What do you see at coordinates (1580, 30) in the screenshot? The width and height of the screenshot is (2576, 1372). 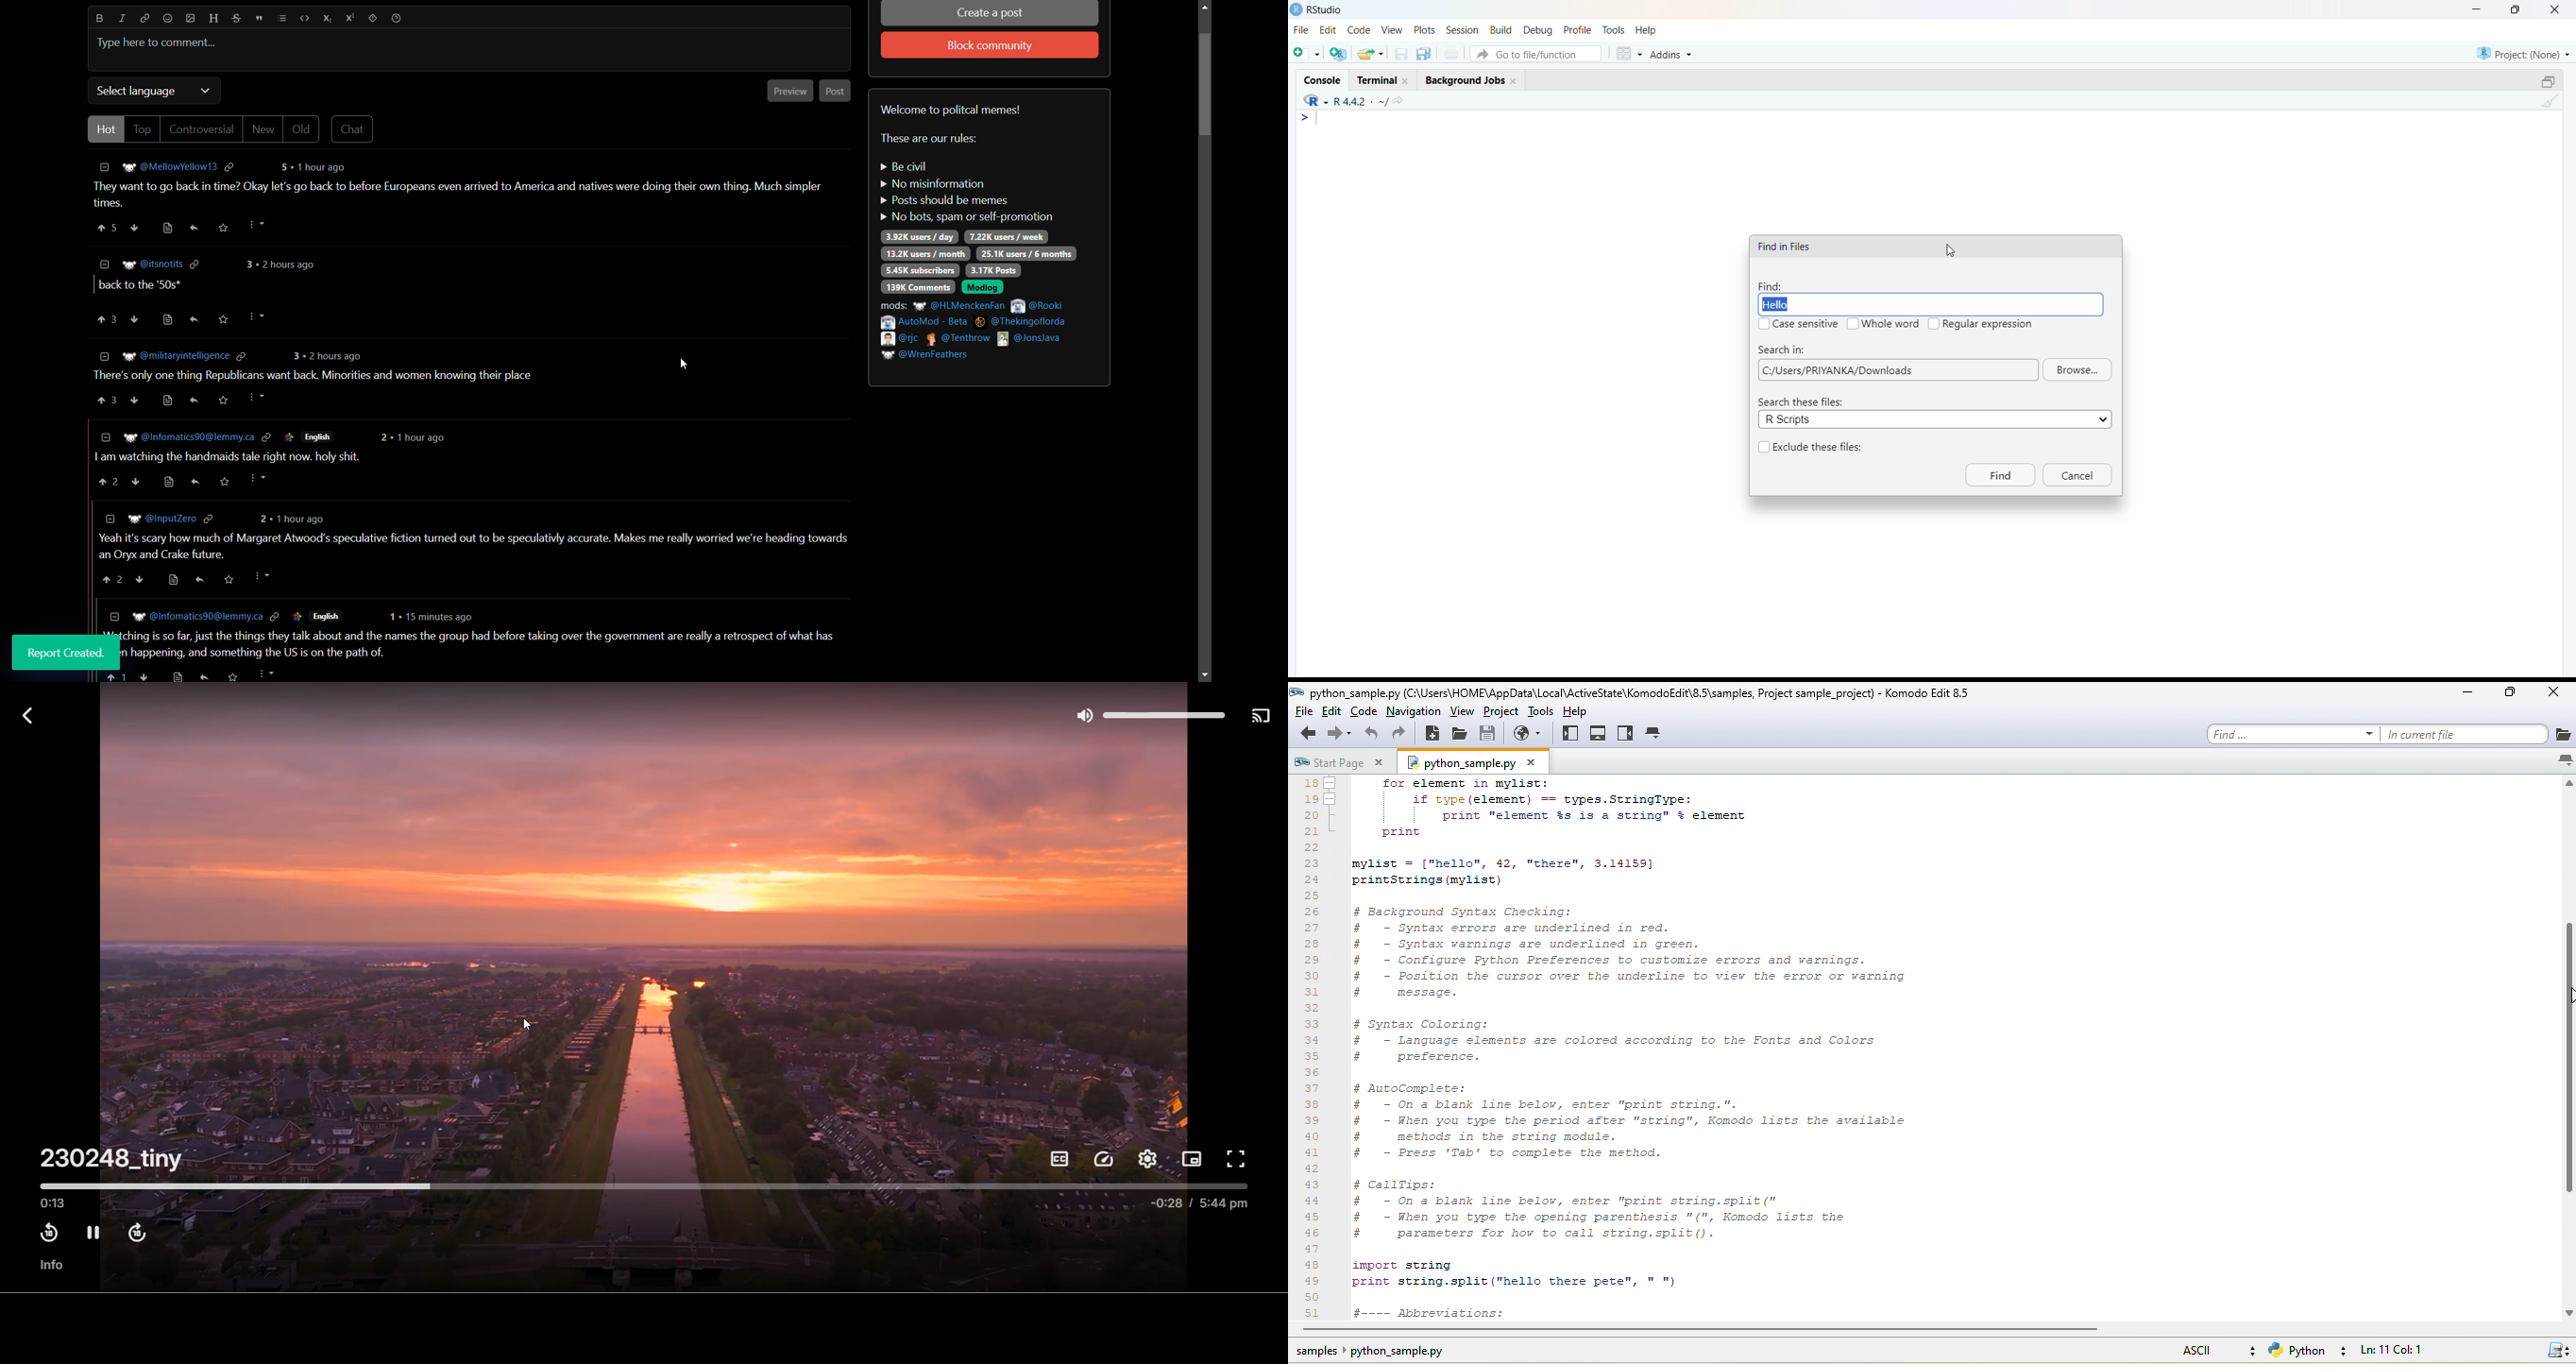 I see `profile` at bounding box center [1580, 30].